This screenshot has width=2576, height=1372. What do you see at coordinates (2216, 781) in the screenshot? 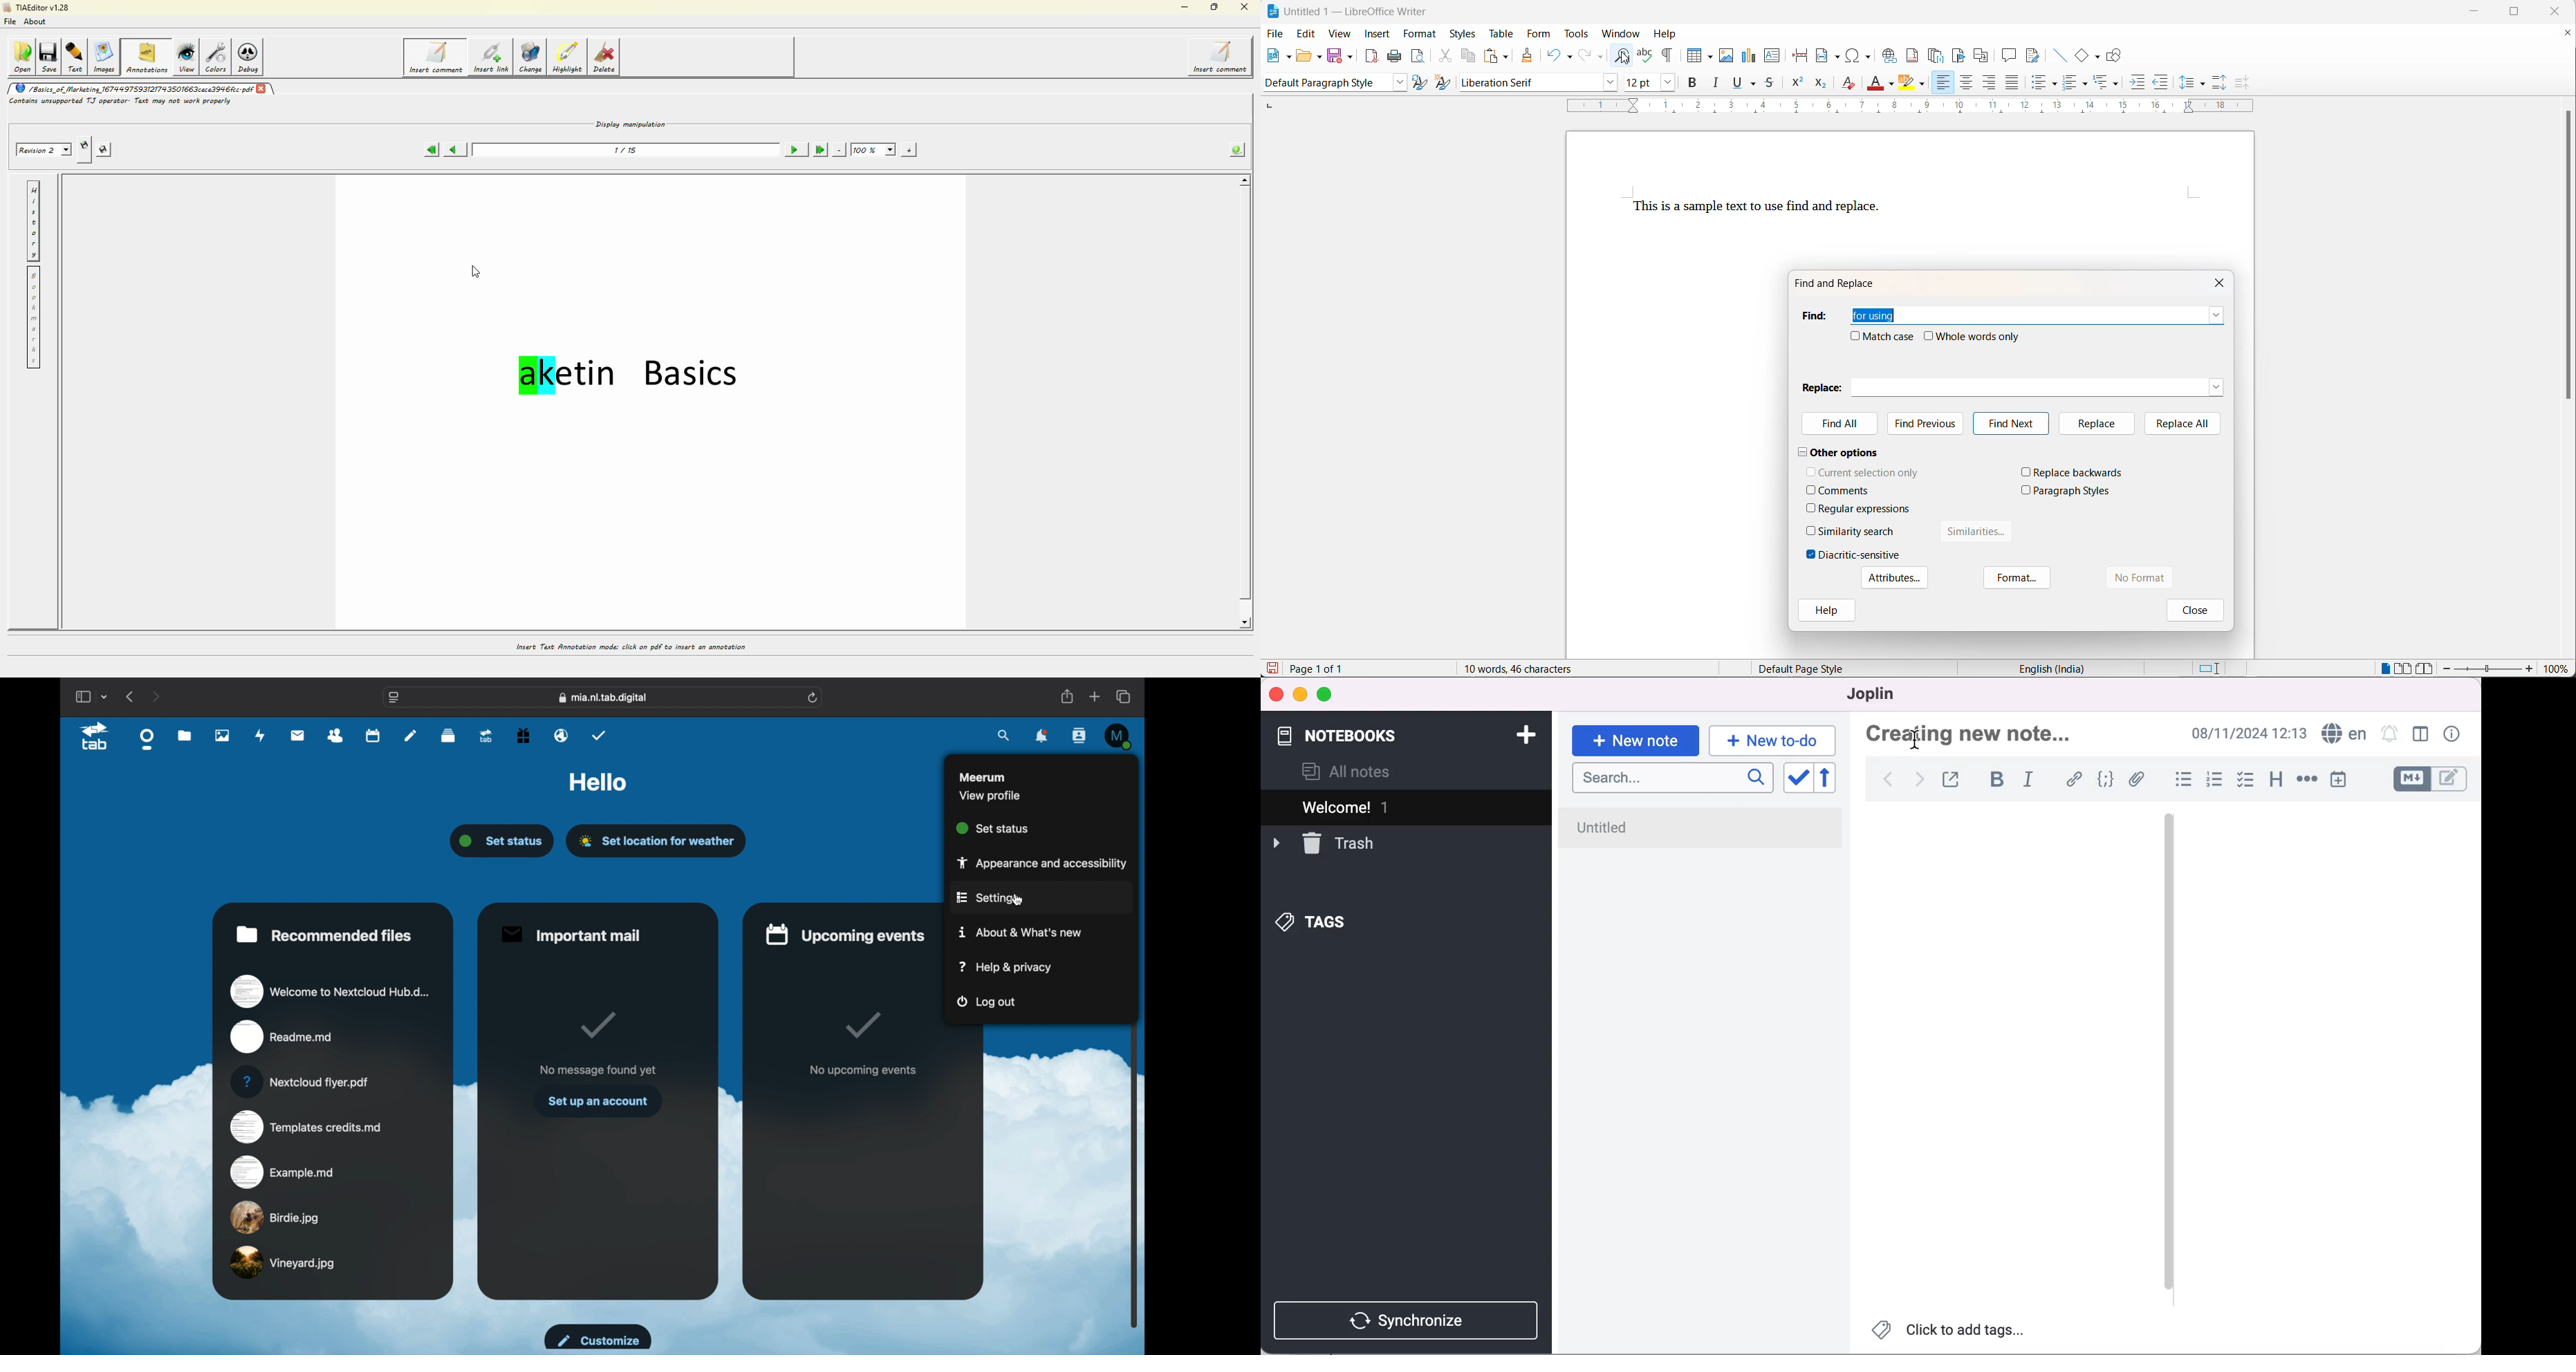
I see `numbered list` at bounding box center [2216, 781].